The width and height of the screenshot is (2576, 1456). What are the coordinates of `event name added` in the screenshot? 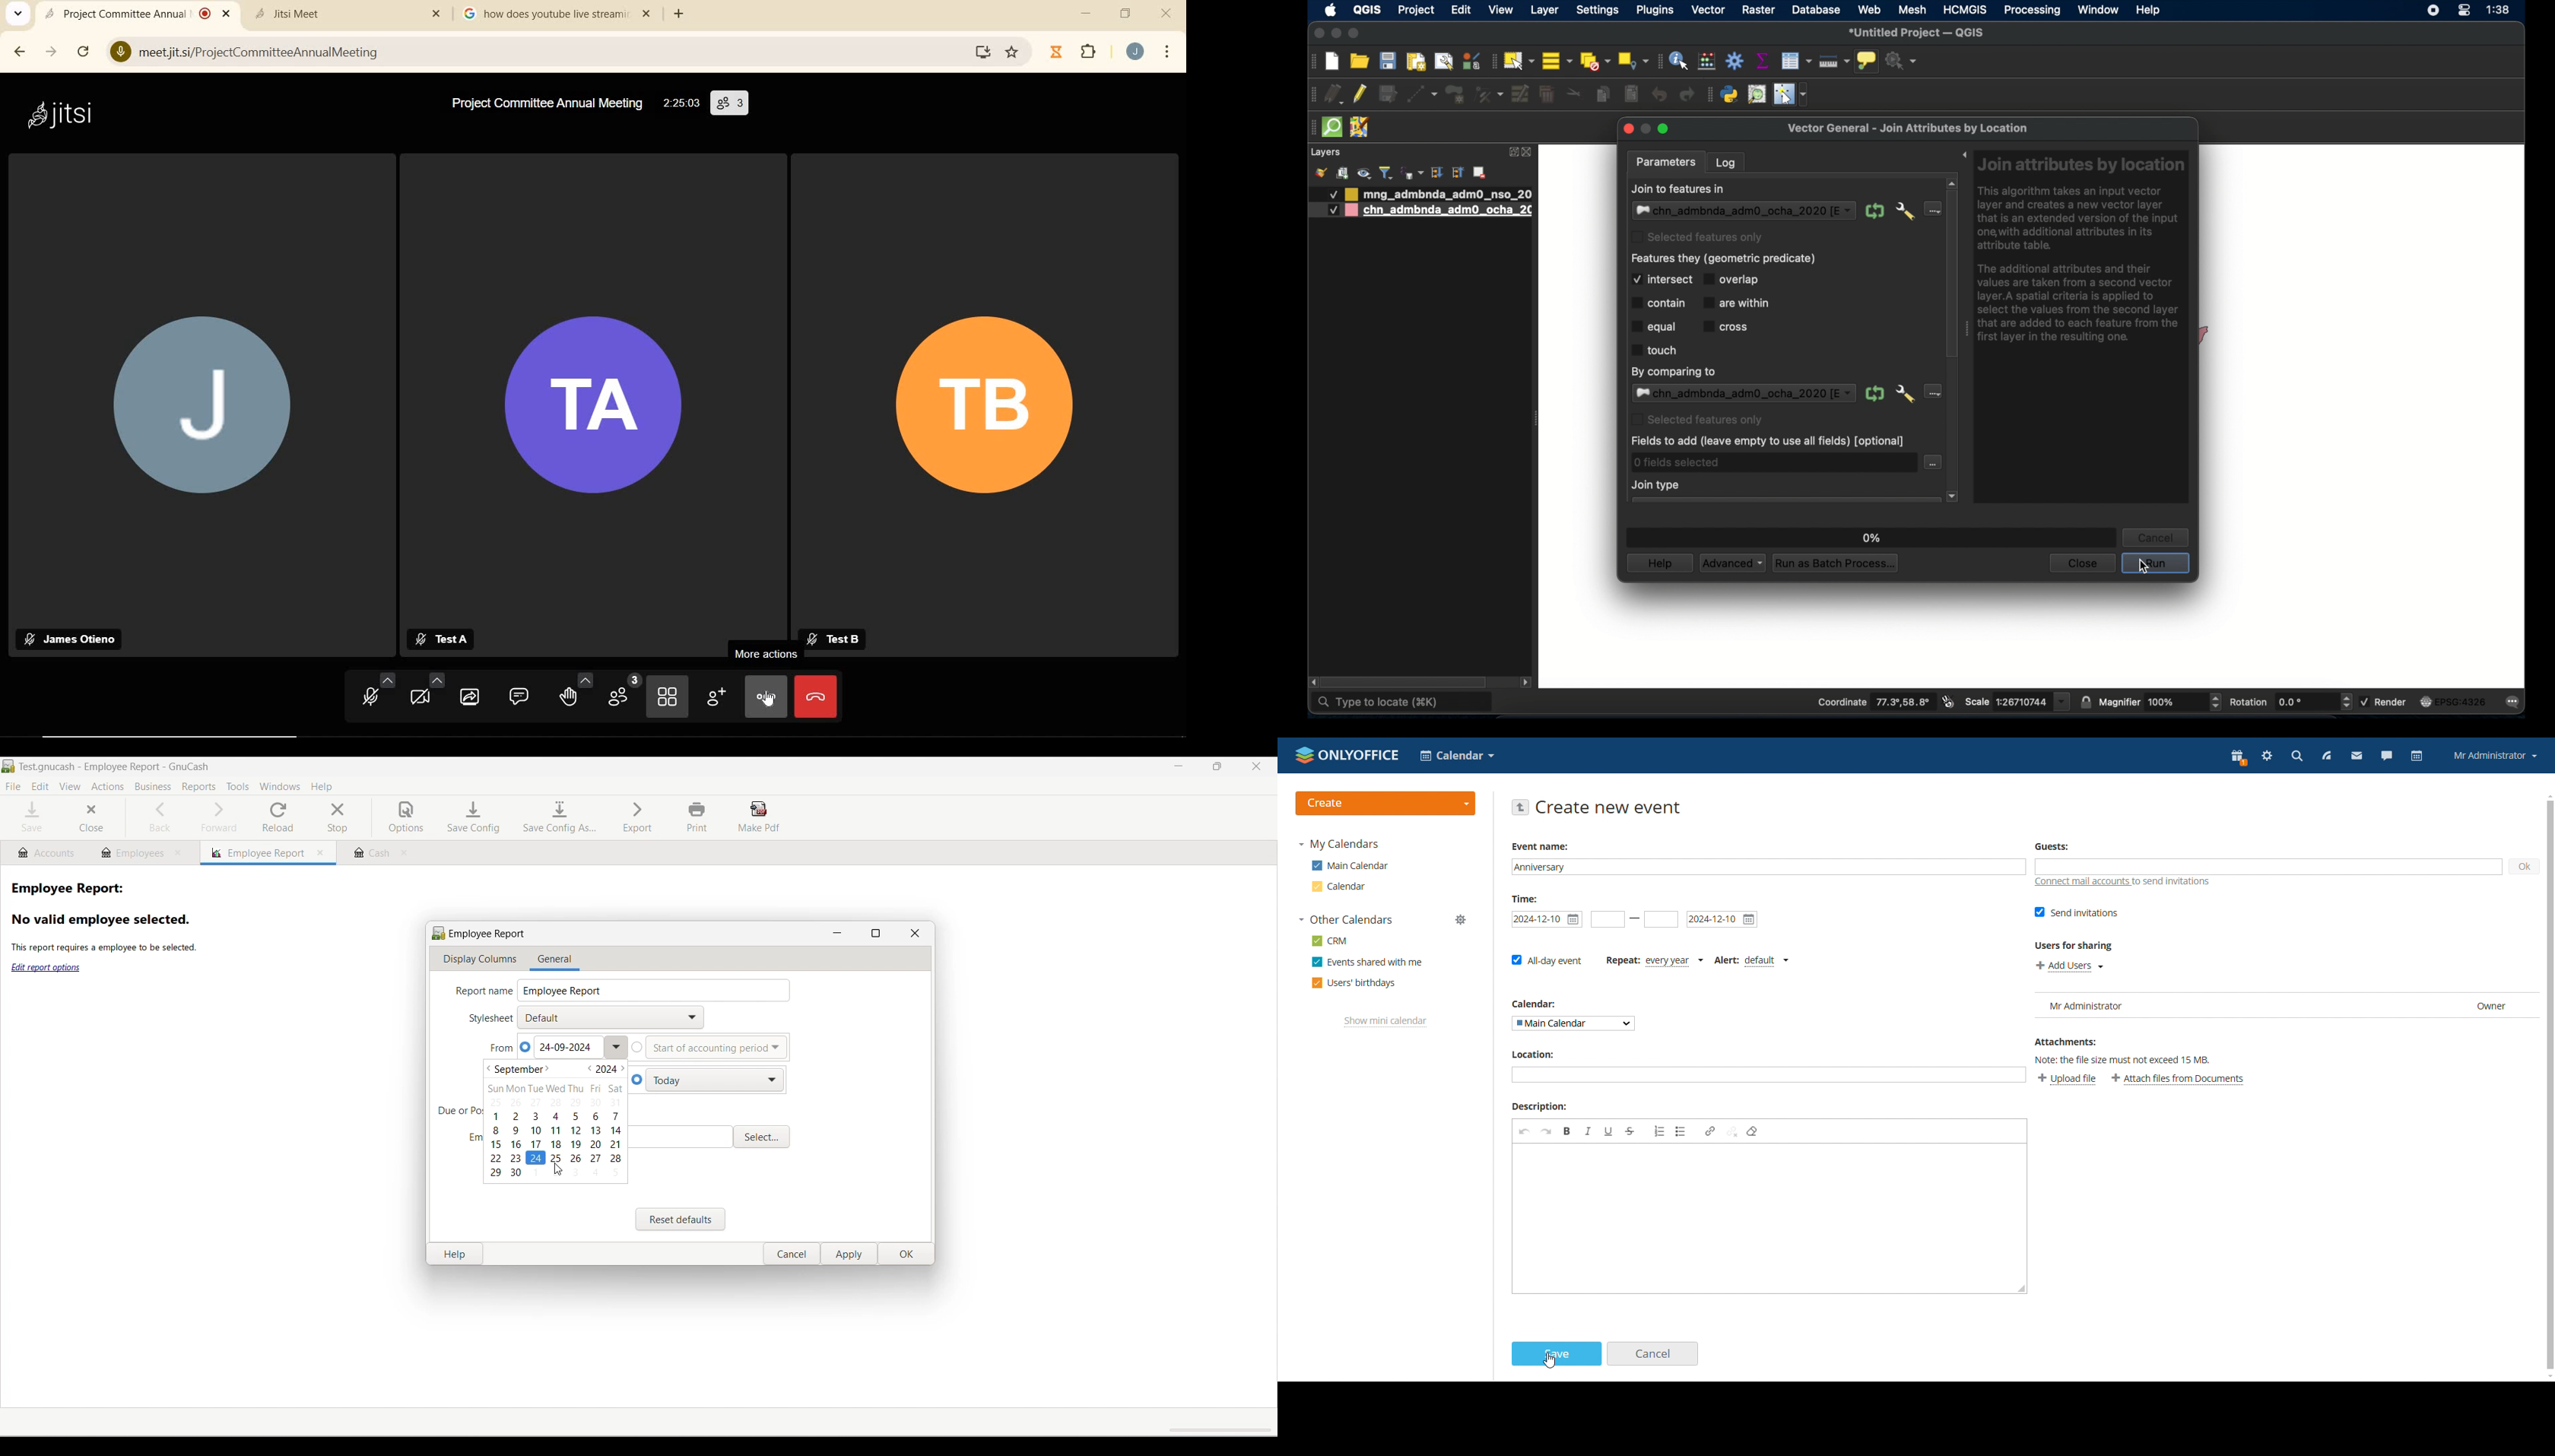 It's located at (1770, 867).